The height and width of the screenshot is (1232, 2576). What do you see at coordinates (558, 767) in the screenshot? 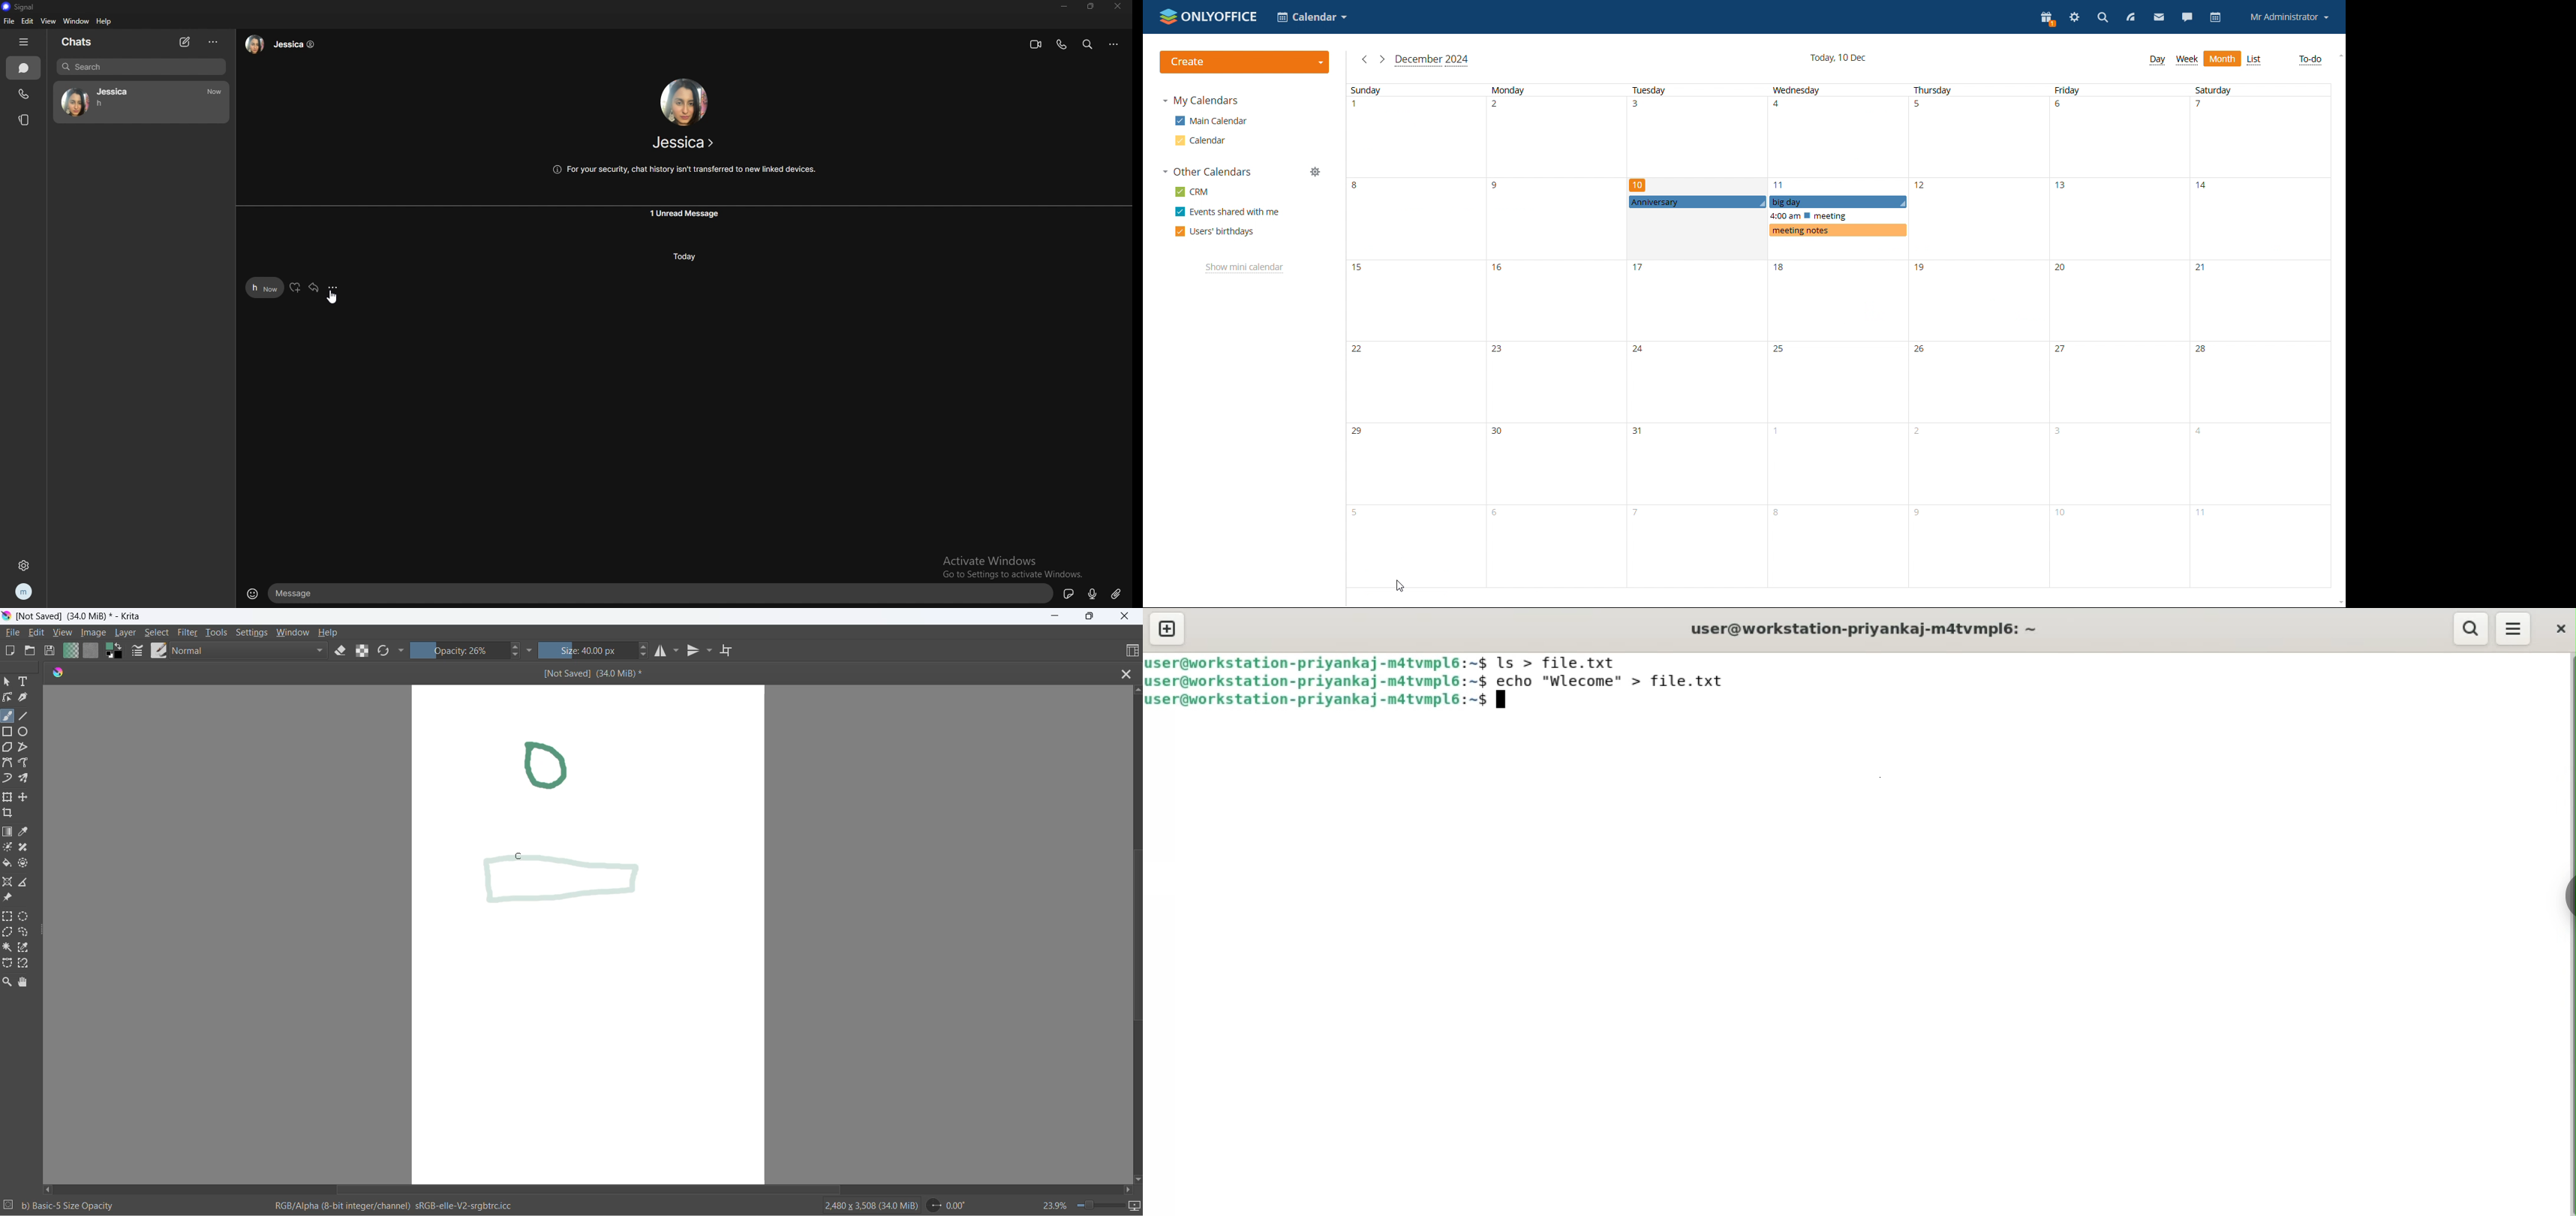
I see `drawing` at bounding box center [558, 767].